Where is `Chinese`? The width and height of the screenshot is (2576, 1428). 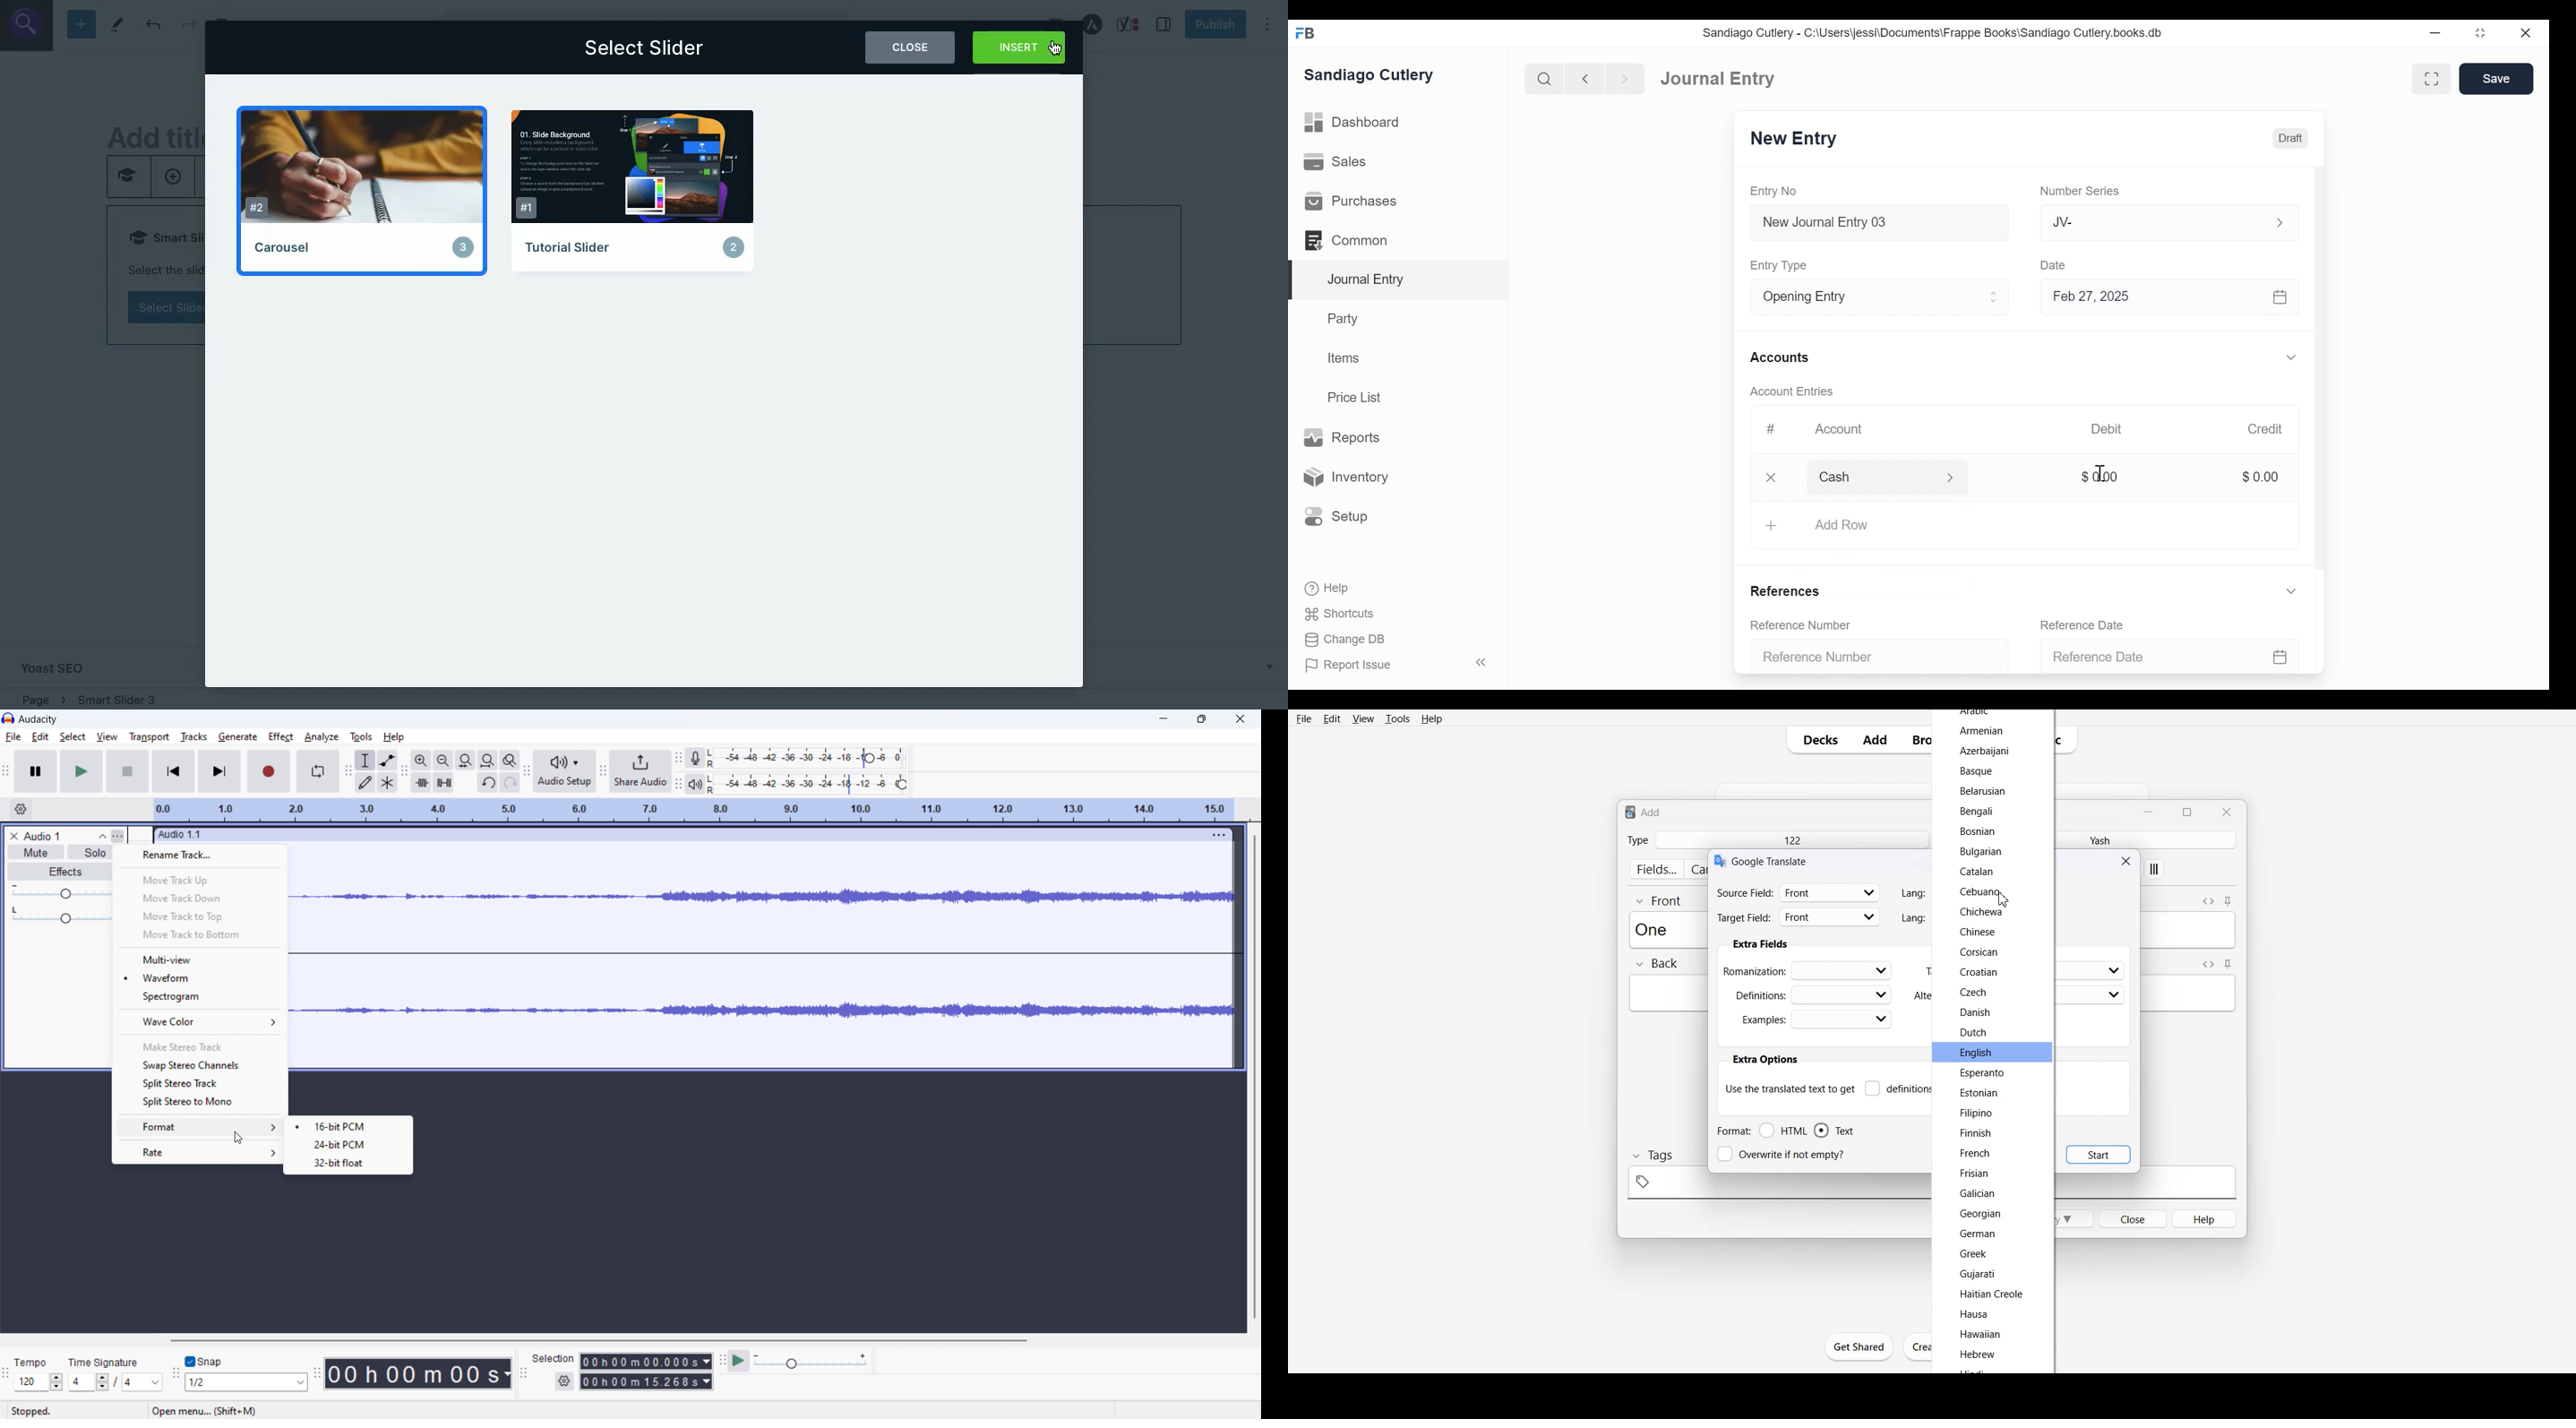 Chinese is located at coordinates (1980, 934).